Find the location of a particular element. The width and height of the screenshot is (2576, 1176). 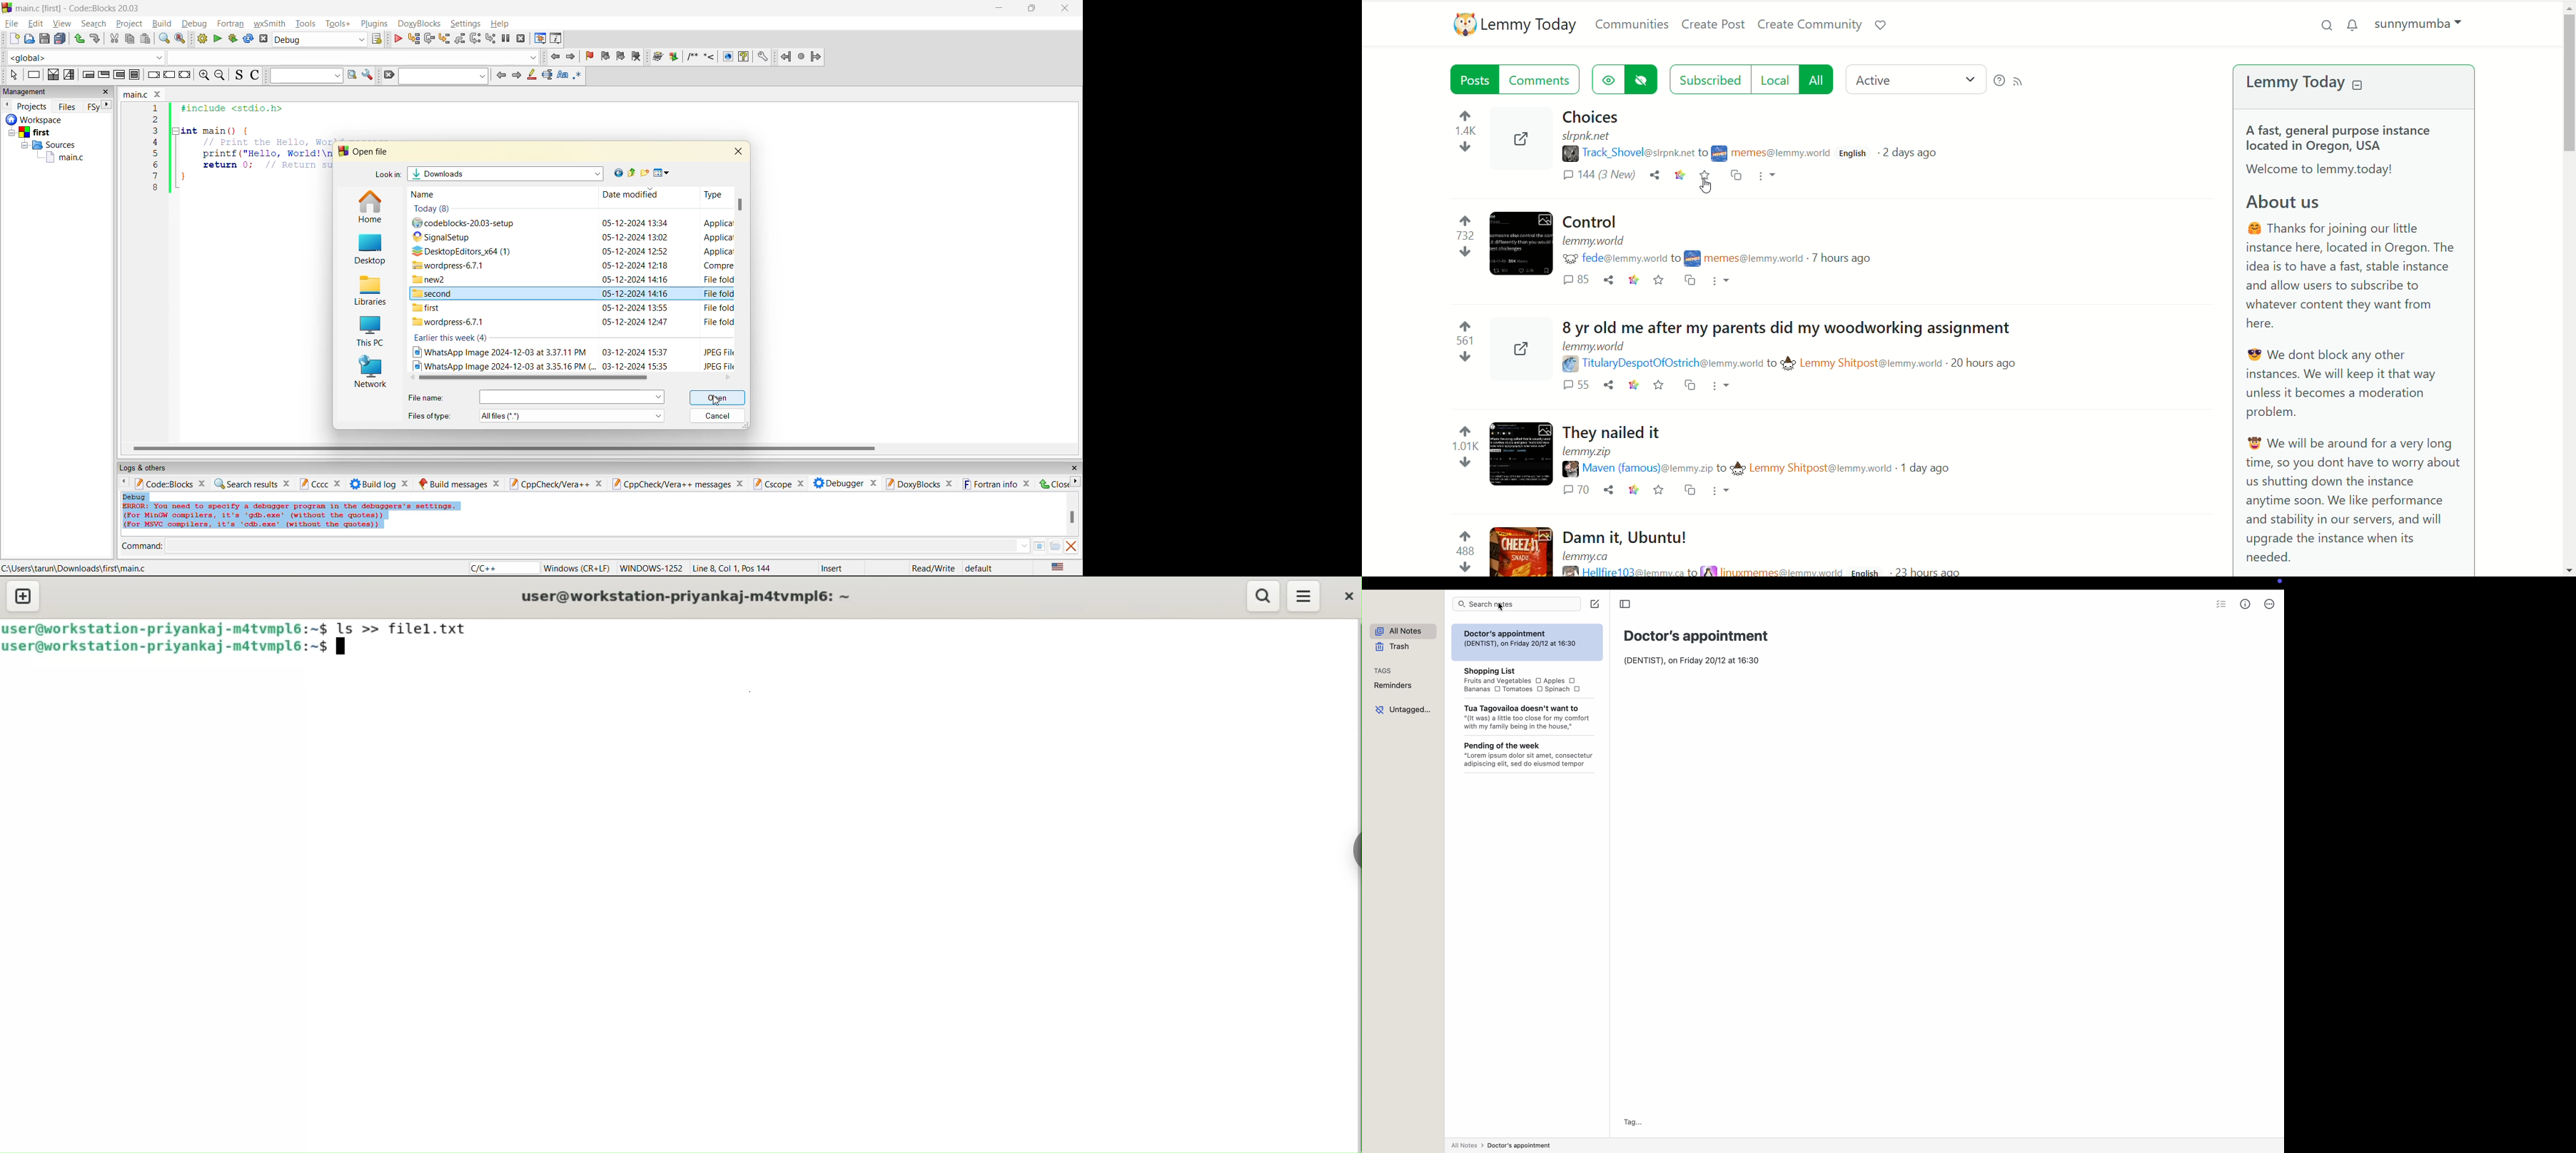

entry condition loop is located at coordinates (88, 74).